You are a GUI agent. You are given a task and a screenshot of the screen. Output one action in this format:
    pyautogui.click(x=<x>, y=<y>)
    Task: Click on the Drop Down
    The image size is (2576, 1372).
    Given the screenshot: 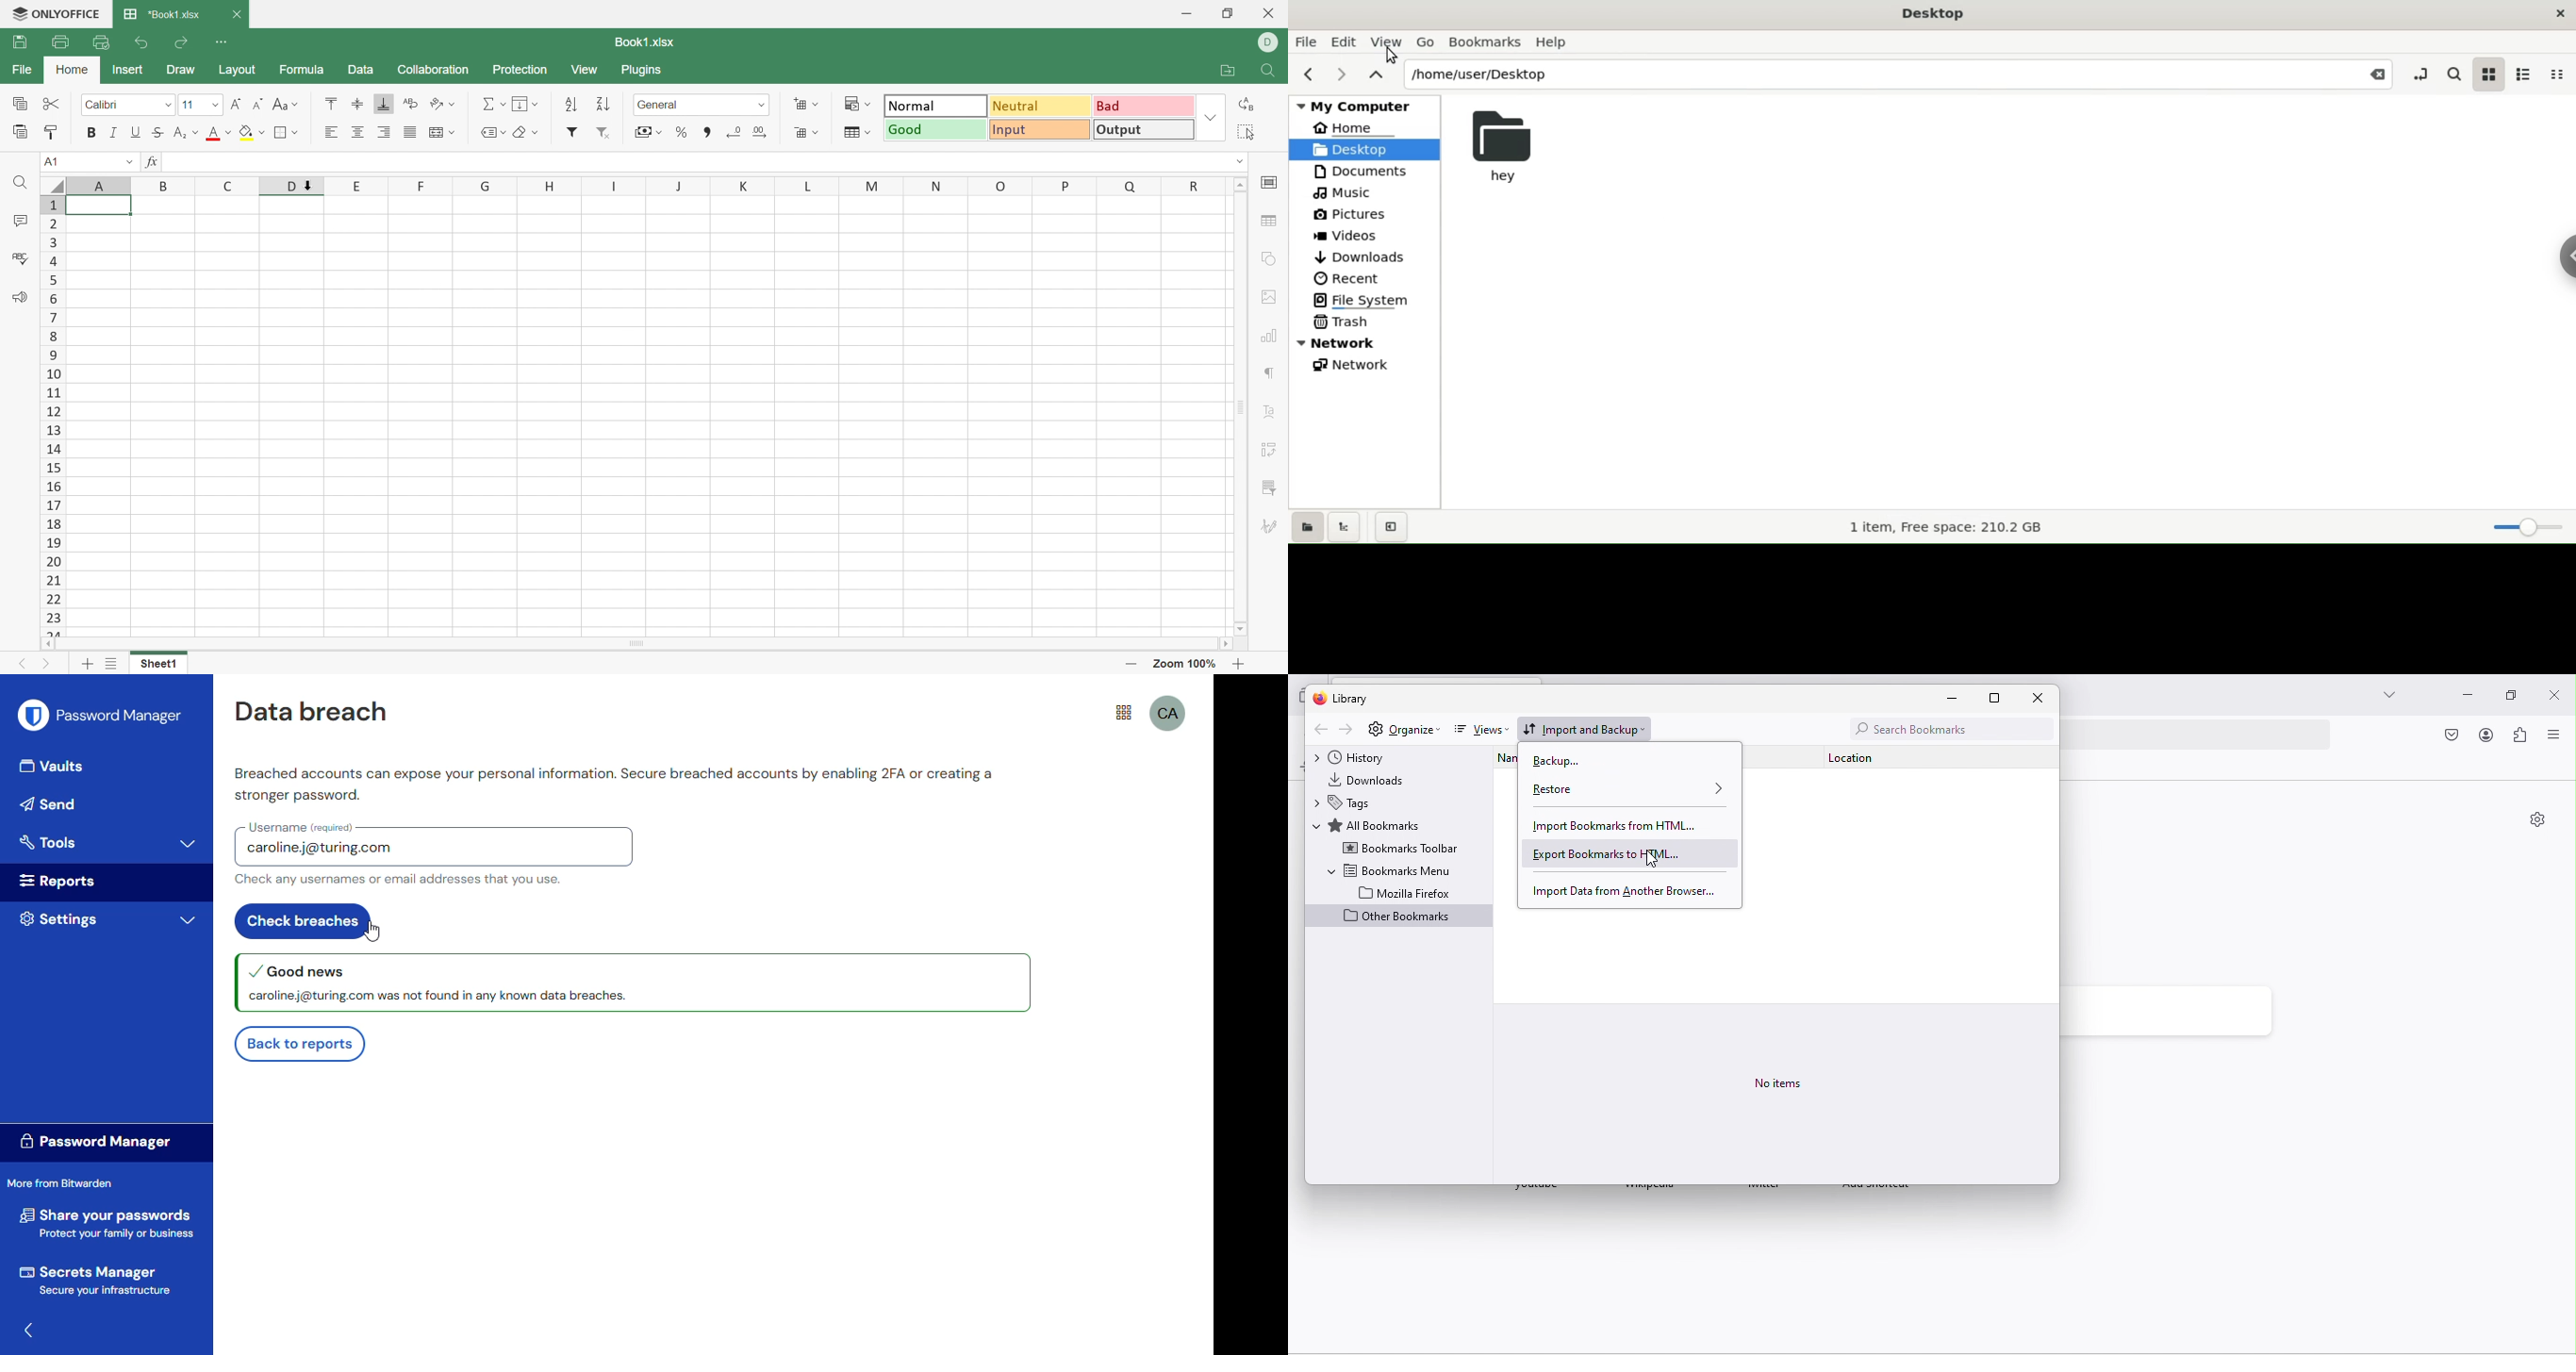 What is the action you would take?
    pyautogui.click(x=505, y=132)
    